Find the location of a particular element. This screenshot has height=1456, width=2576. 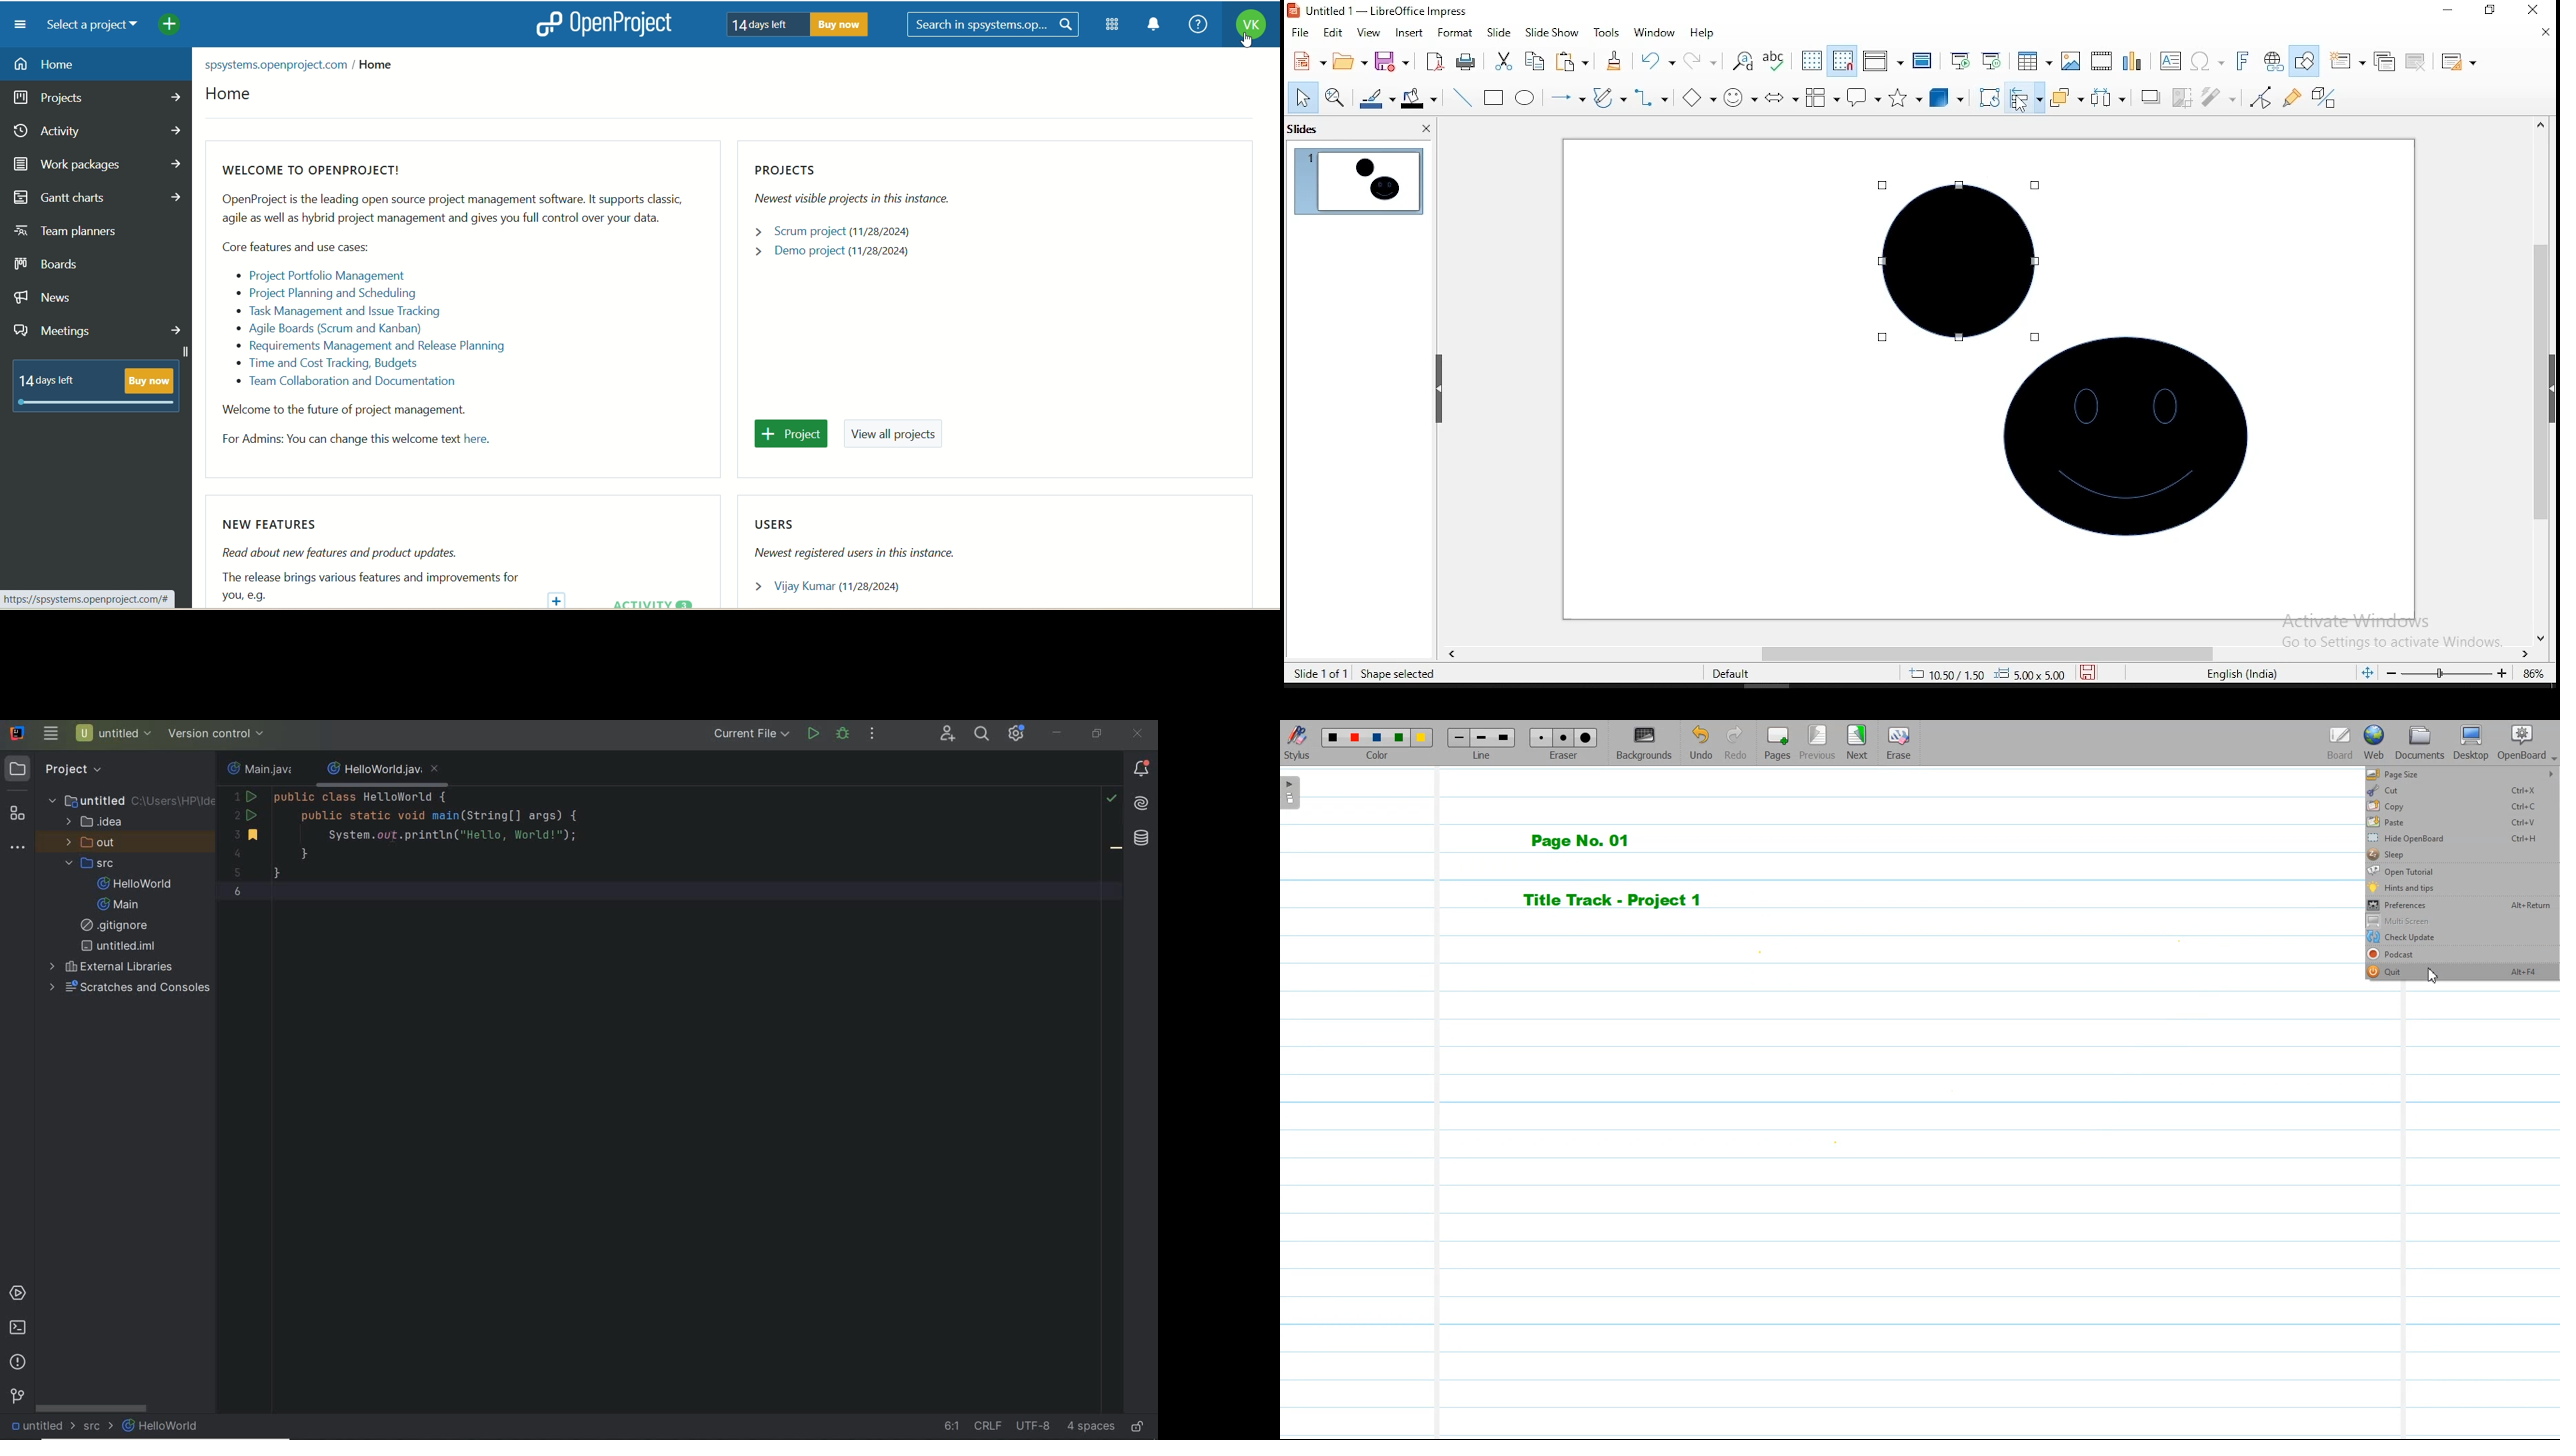

close pane is located at coordinates (1424, 130).